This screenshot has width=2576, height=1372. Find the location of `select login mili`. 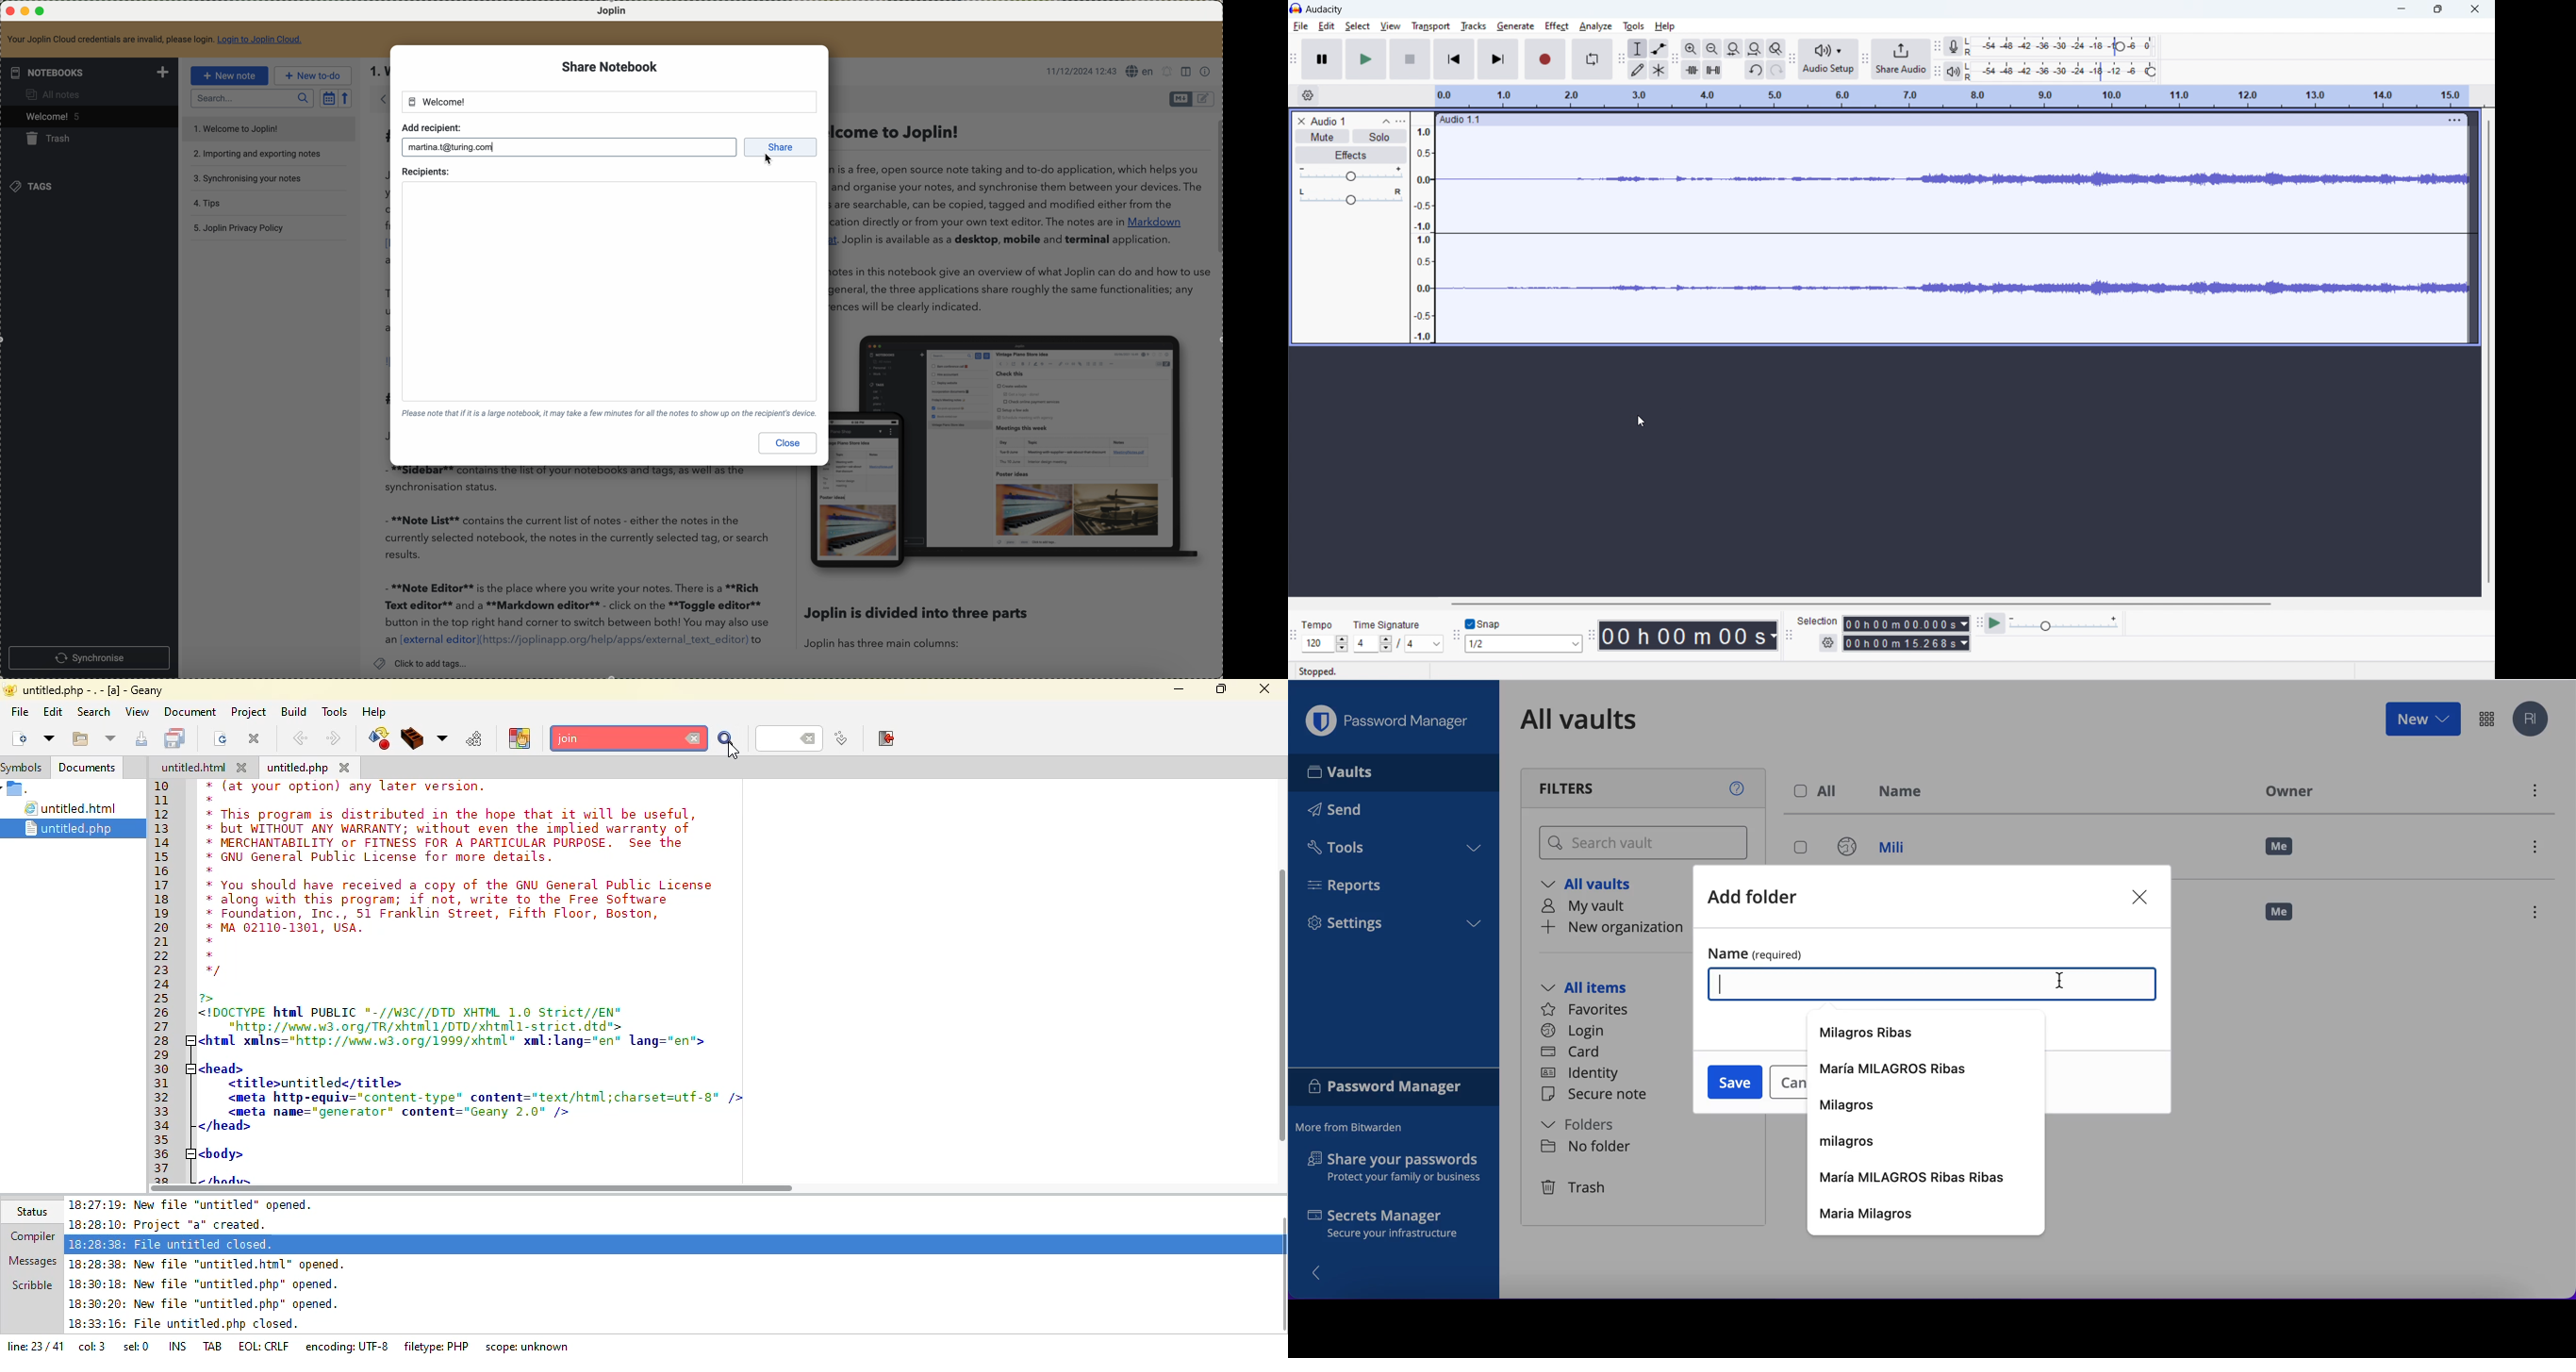

select login mili is located at coordinates (1802, 849).